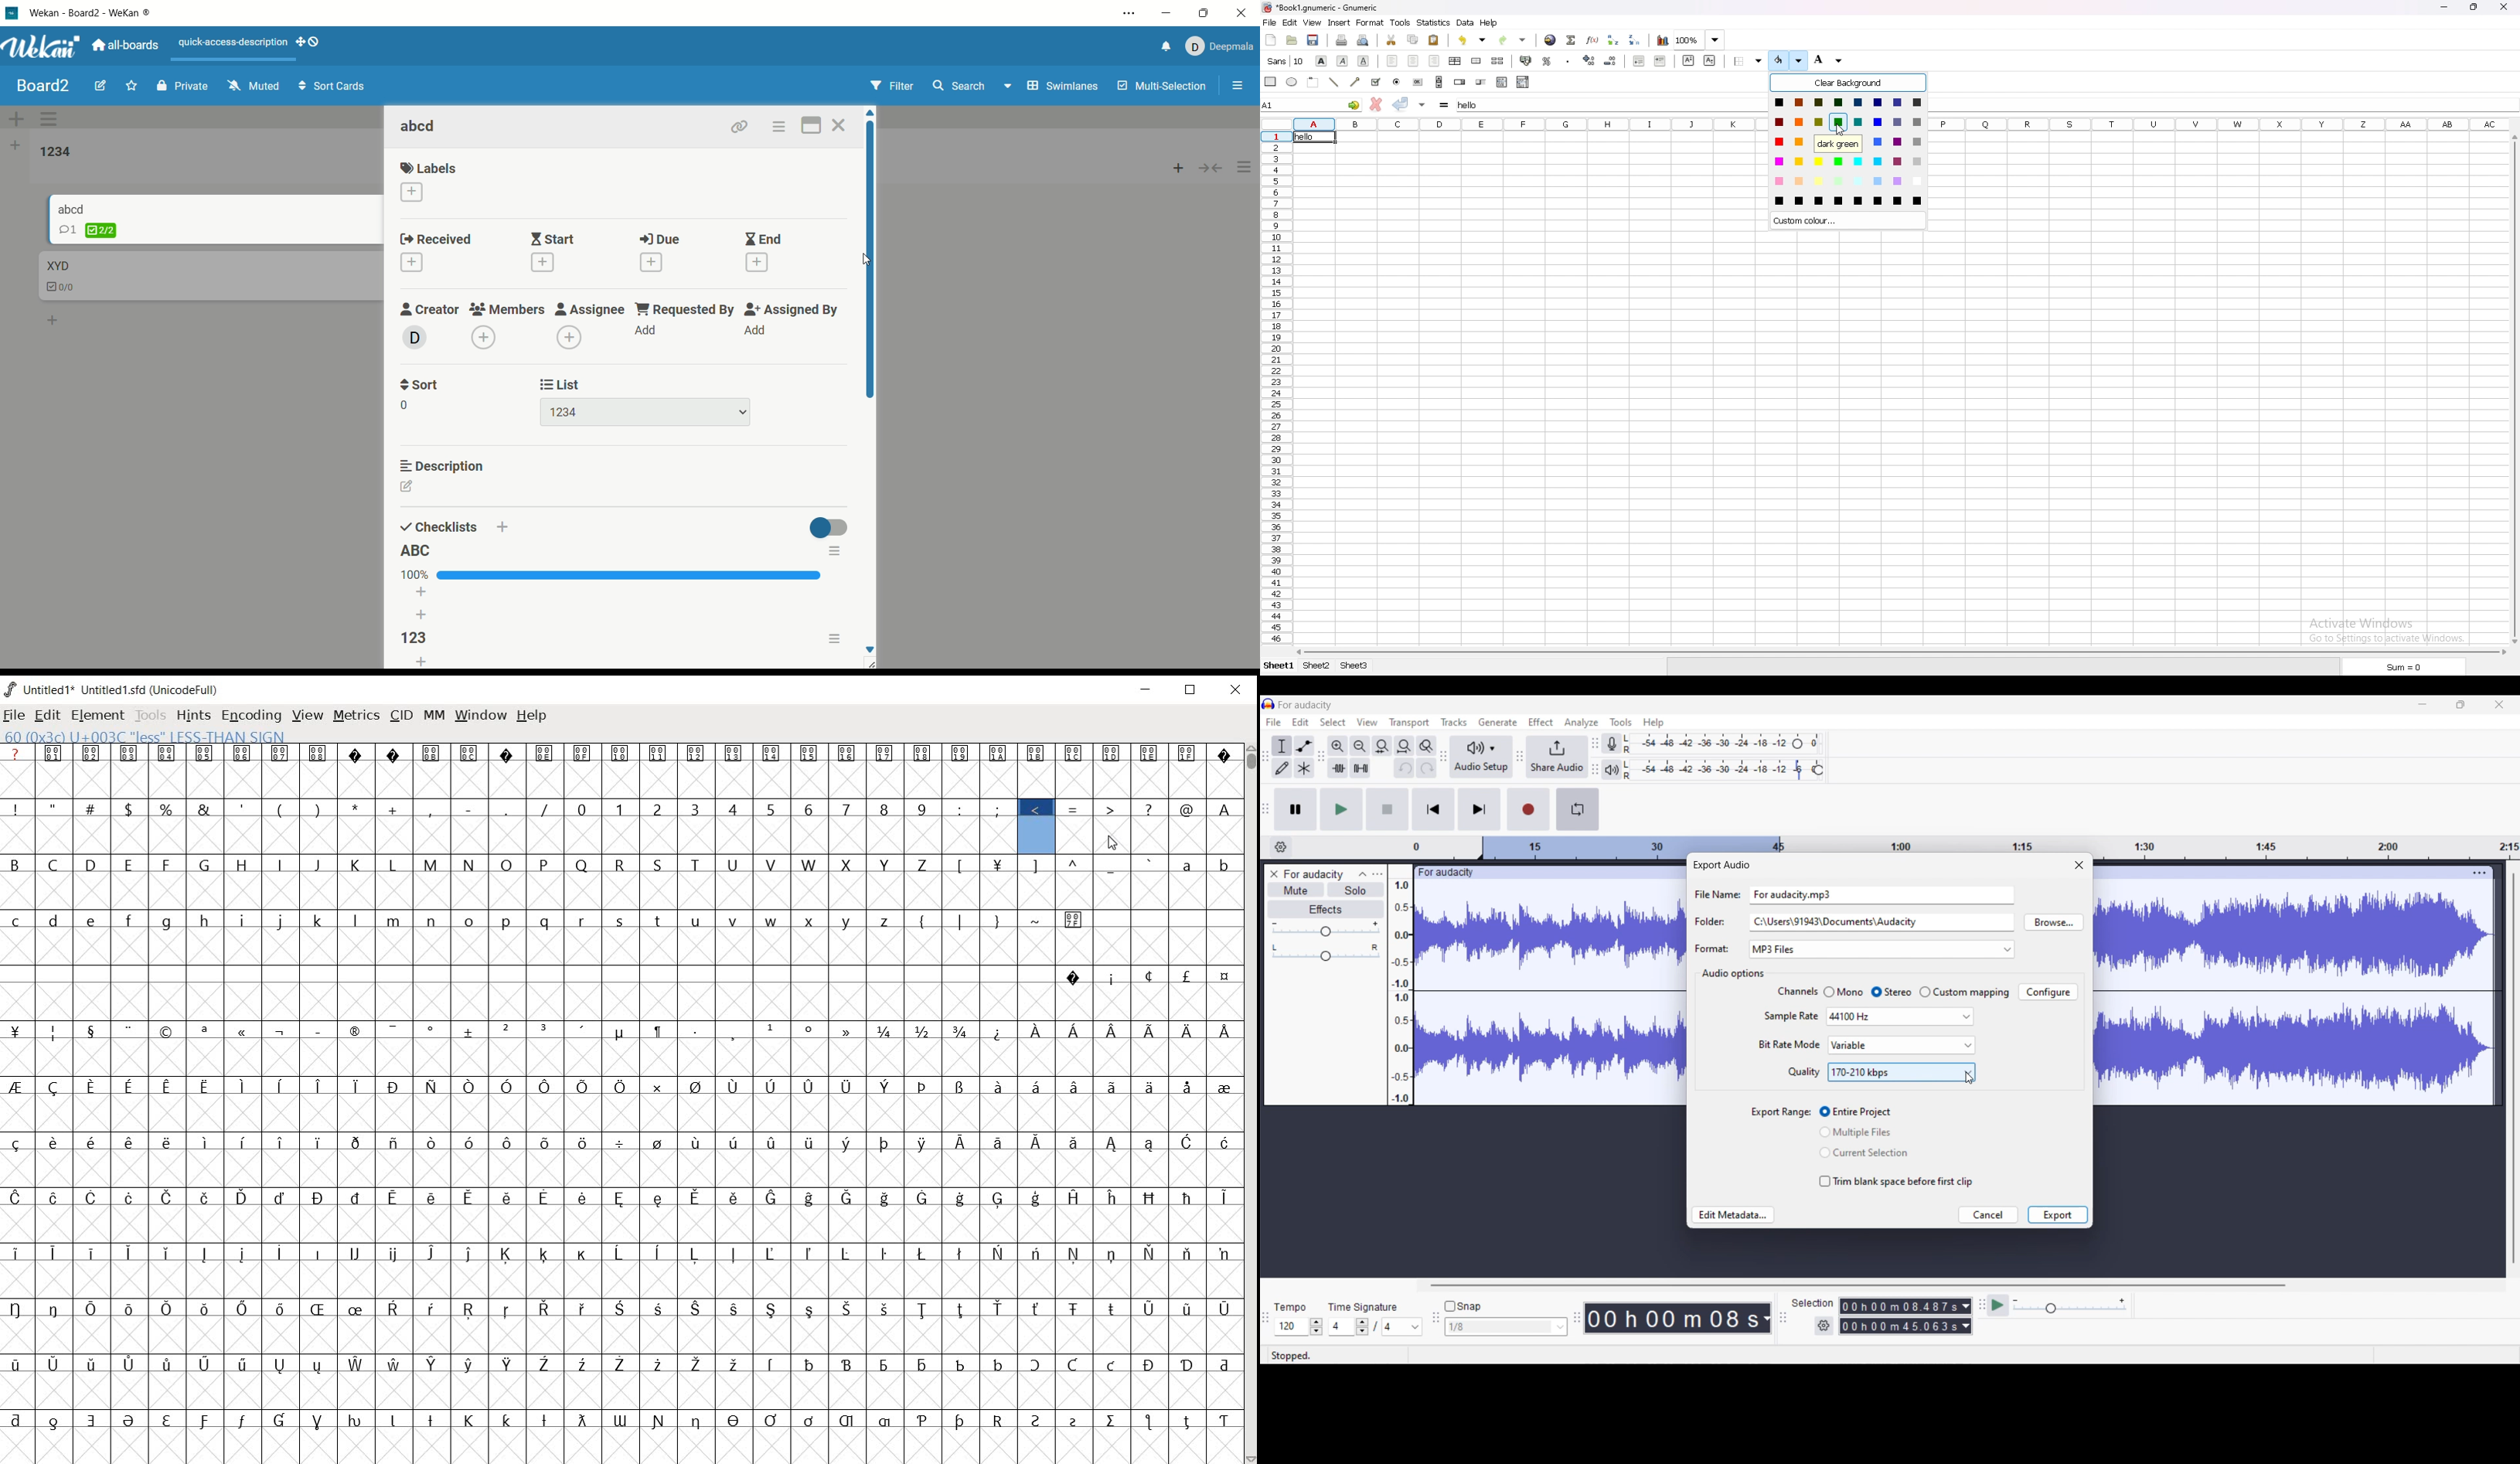  What do you see at coordinates (2057, 1215) in the screenshot?
I see `Export` at bounding box center [2057, 1215].